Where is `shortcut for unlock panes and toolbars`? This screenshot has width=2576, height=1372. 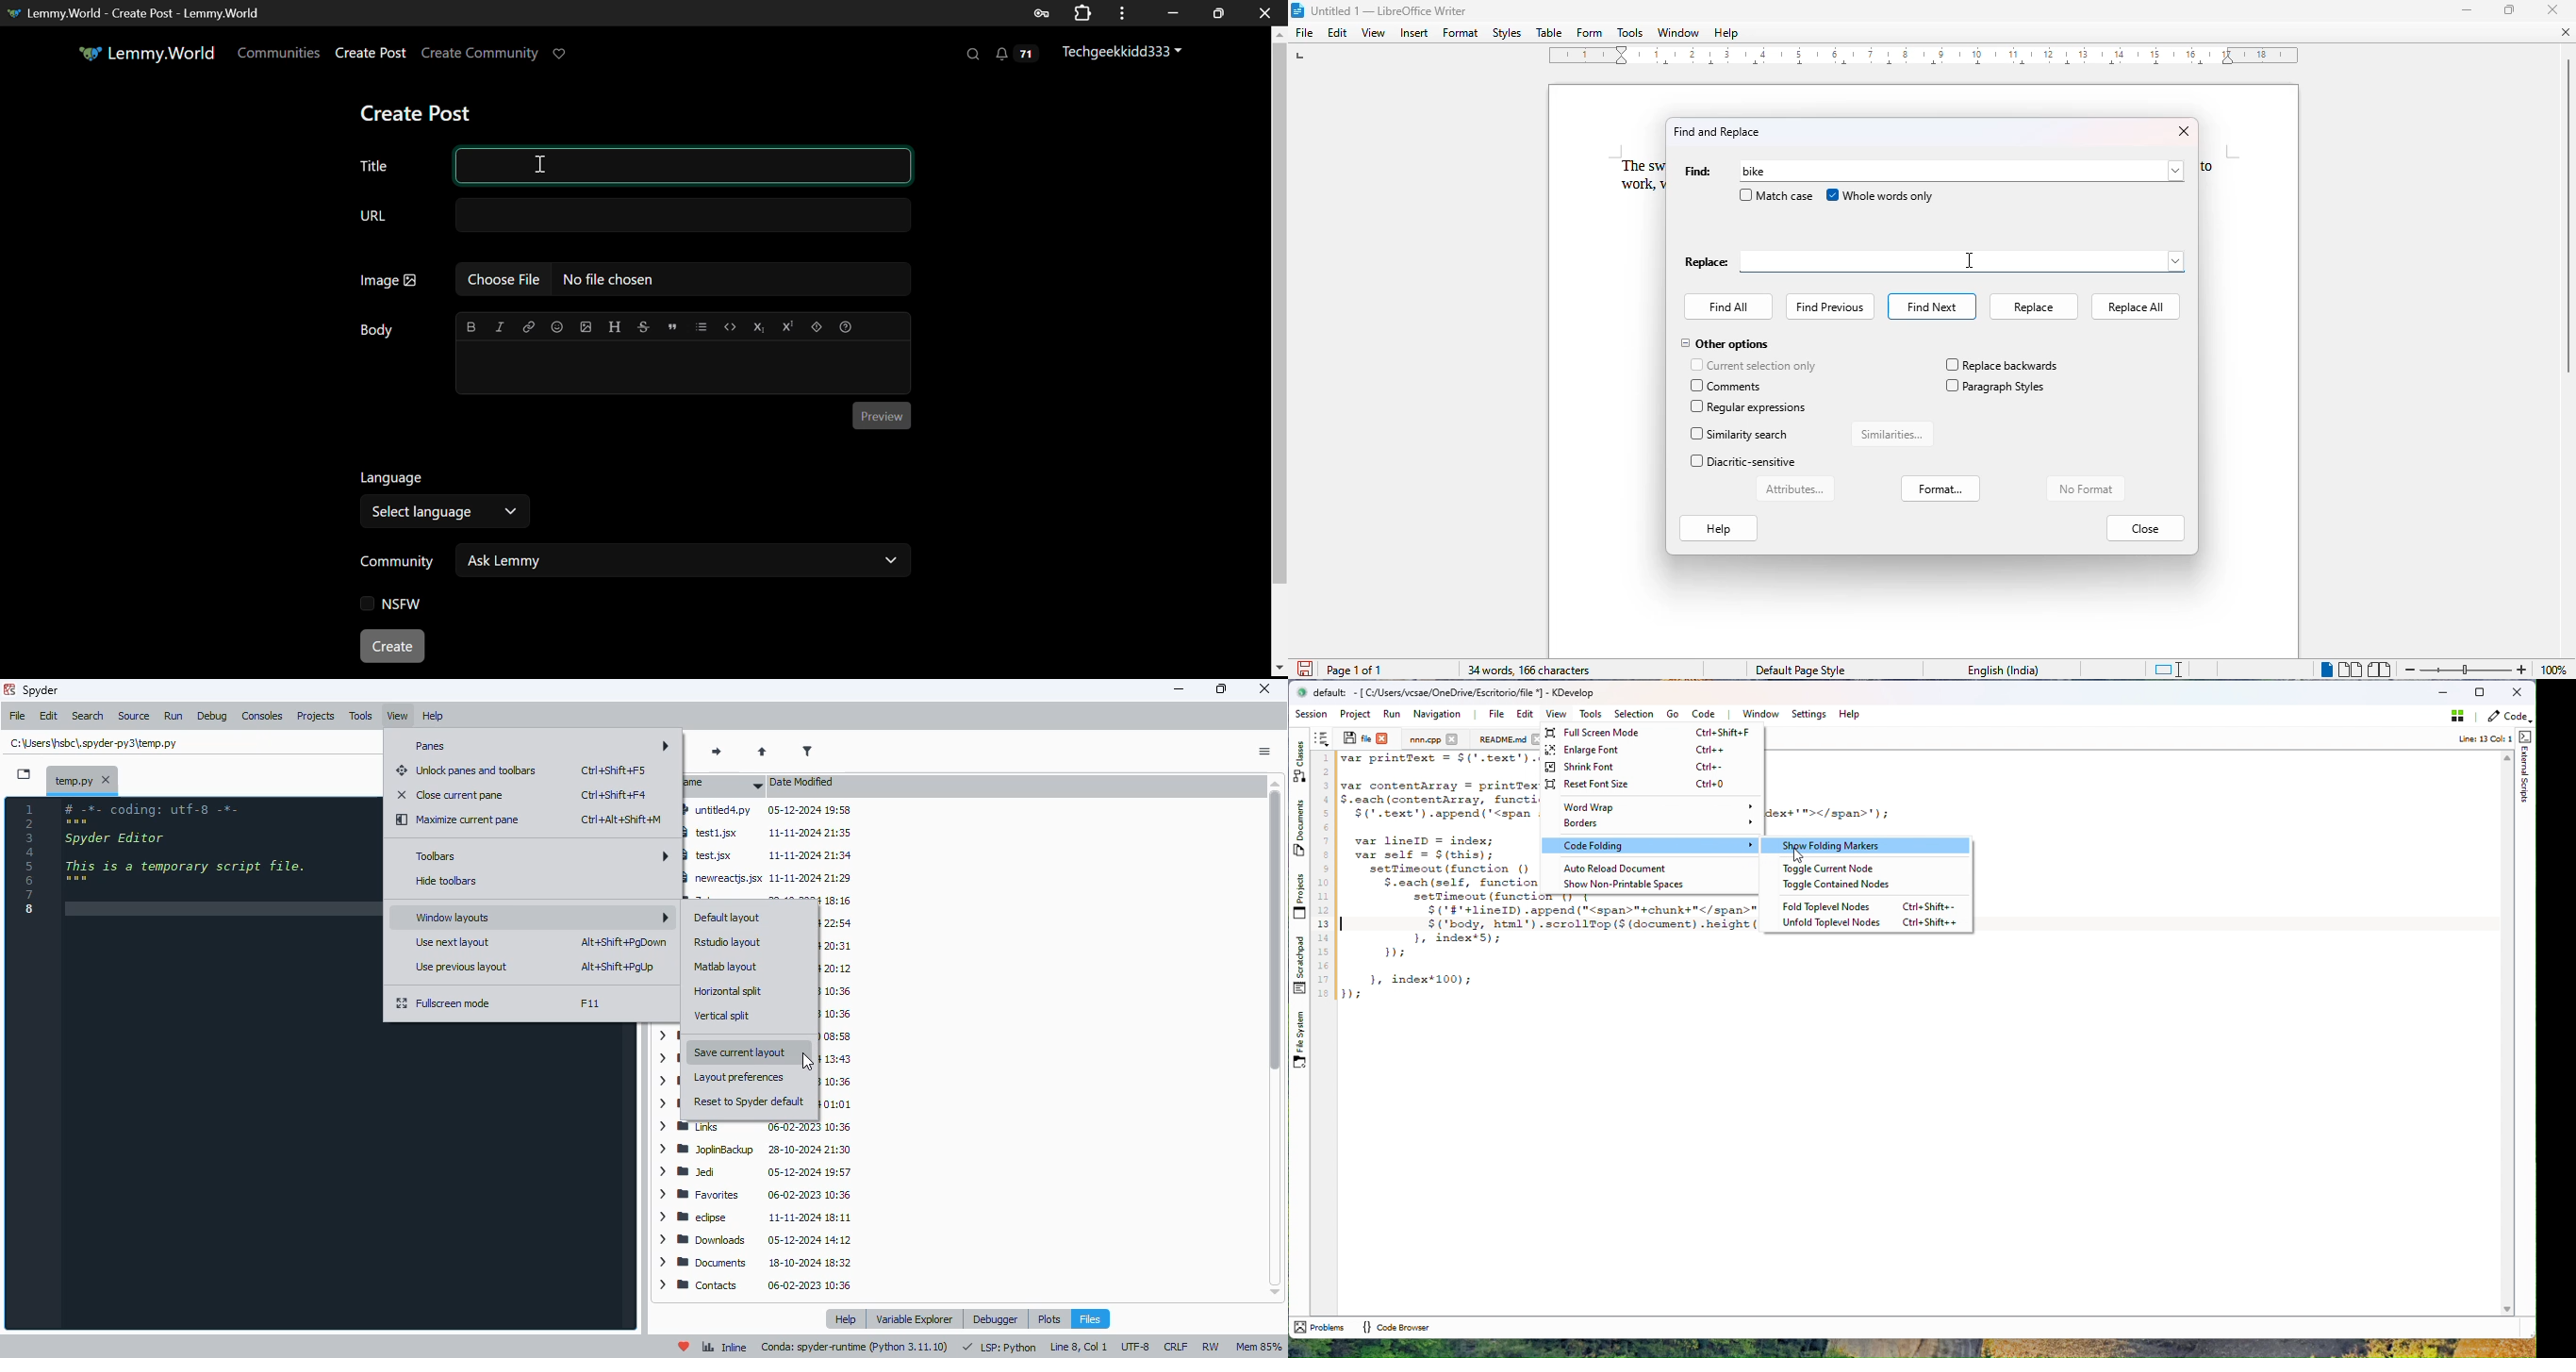 shortcut for unlock panes and toolbars is located at coordinates (615, 770).